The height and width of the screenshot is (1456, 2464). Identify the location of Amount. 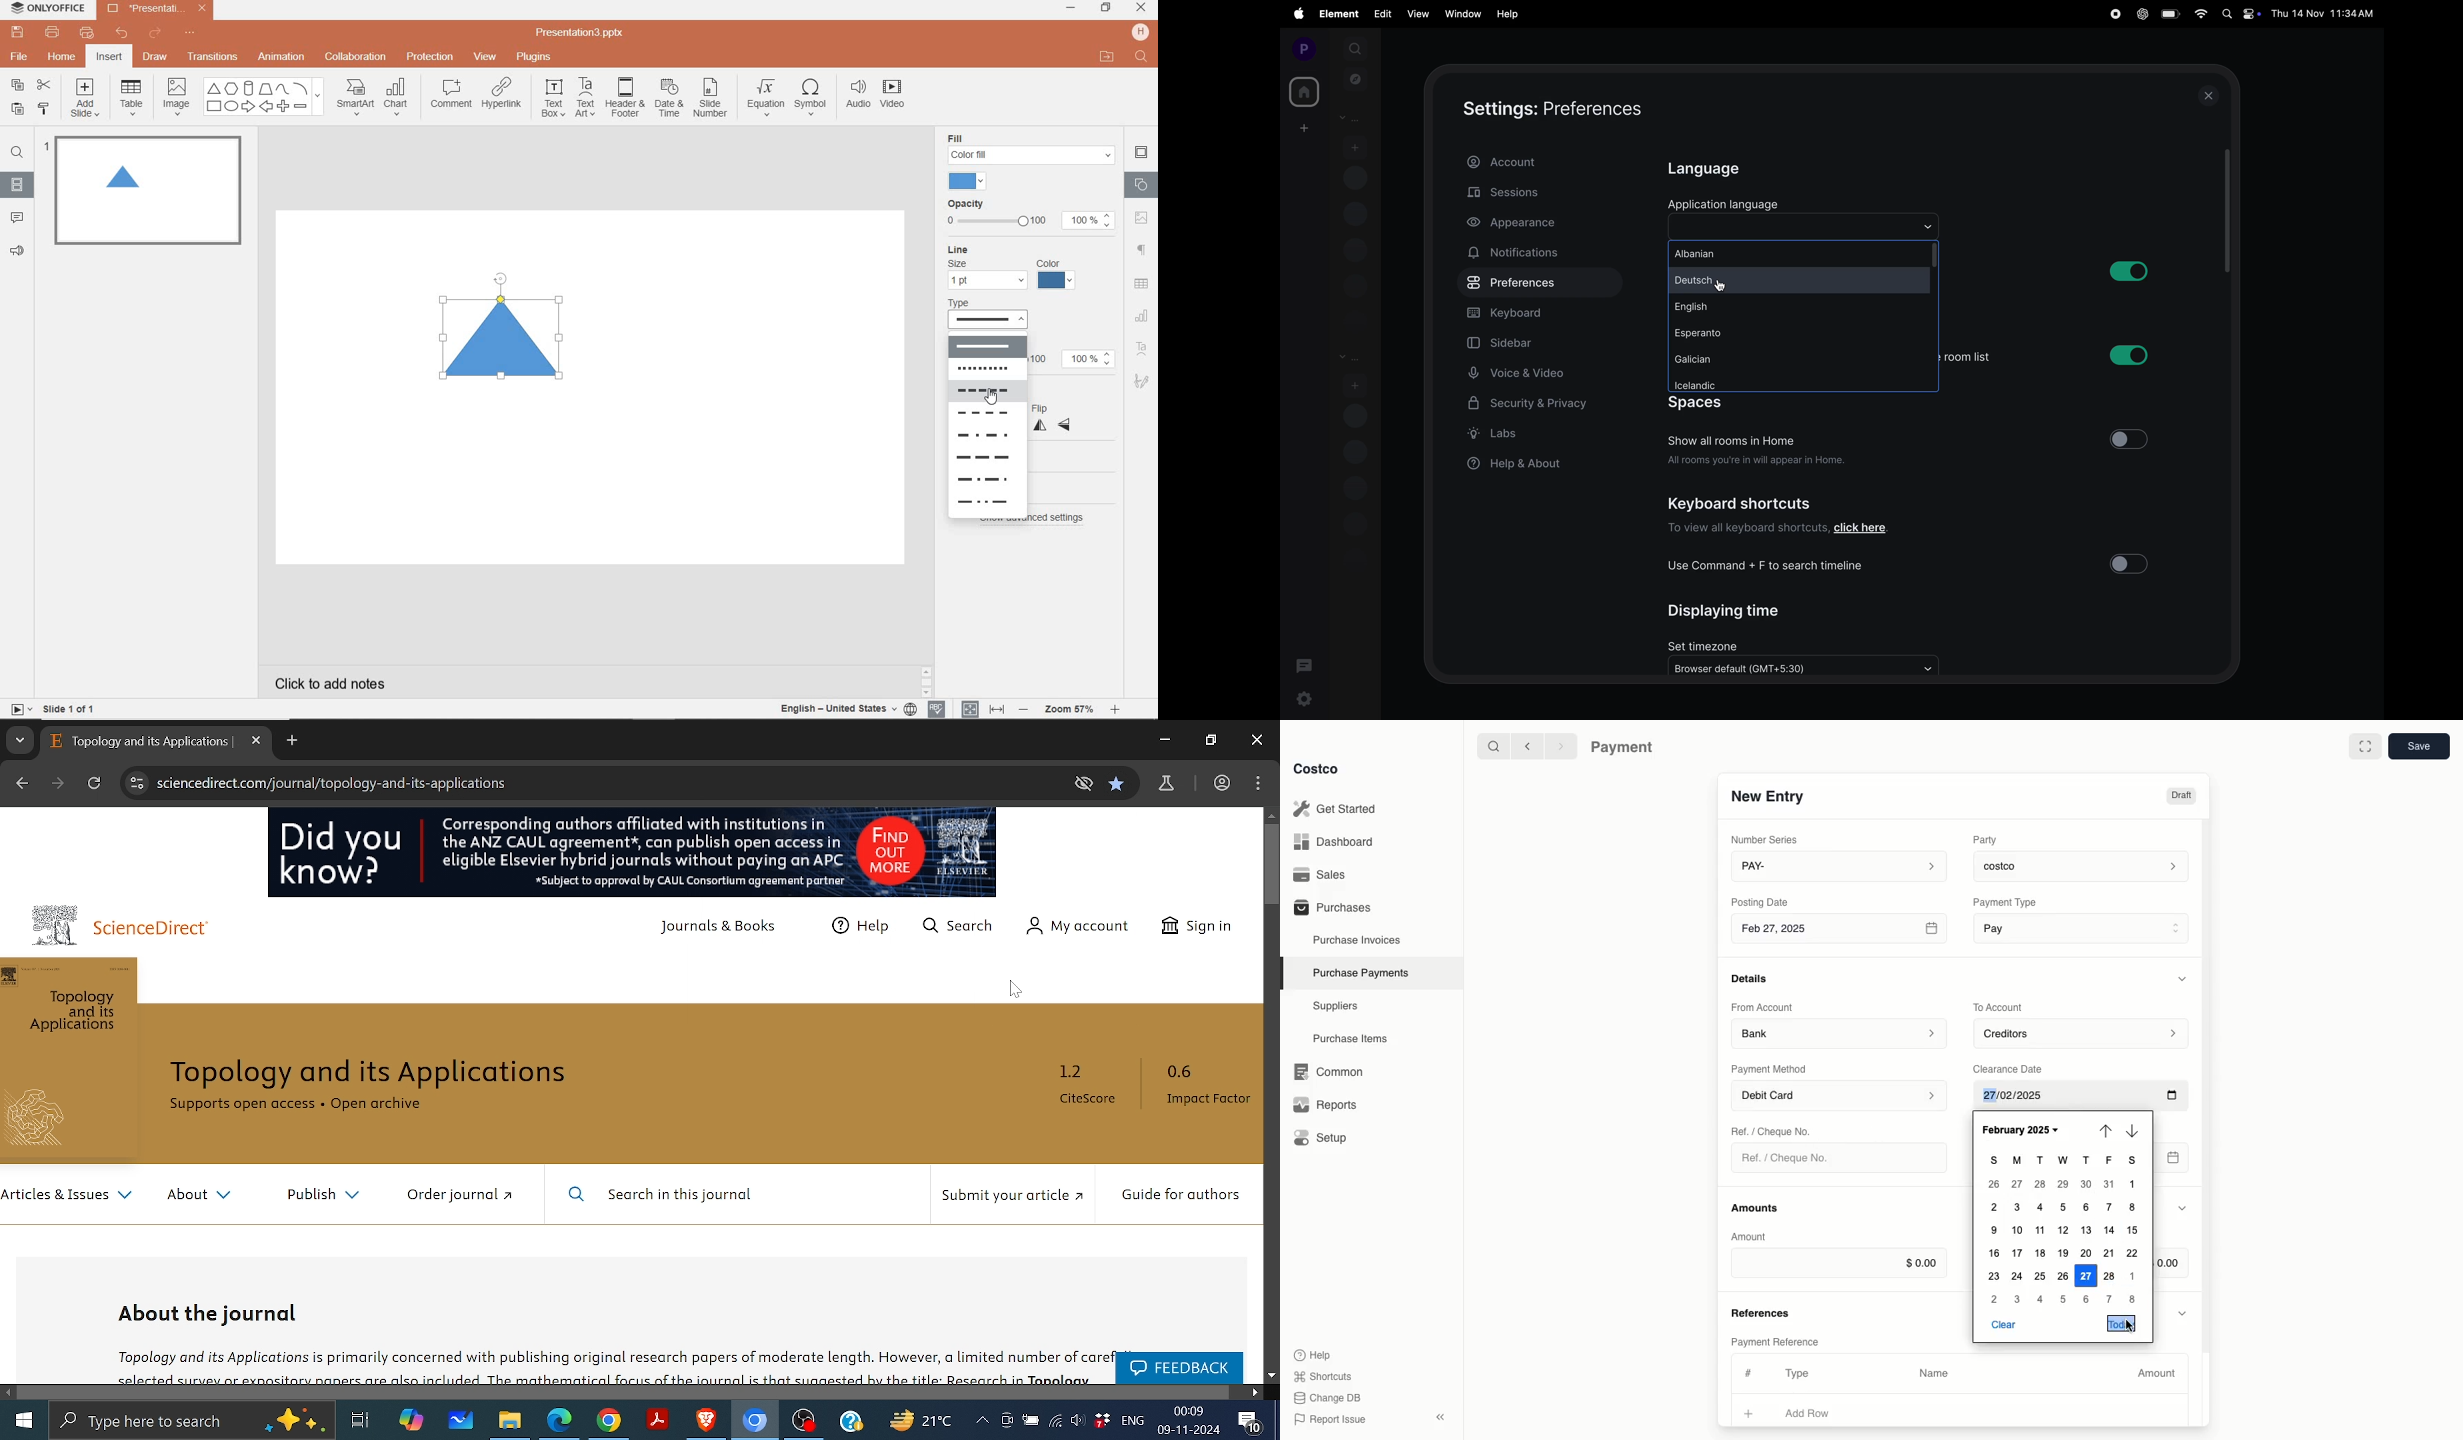
(1752, 1236).